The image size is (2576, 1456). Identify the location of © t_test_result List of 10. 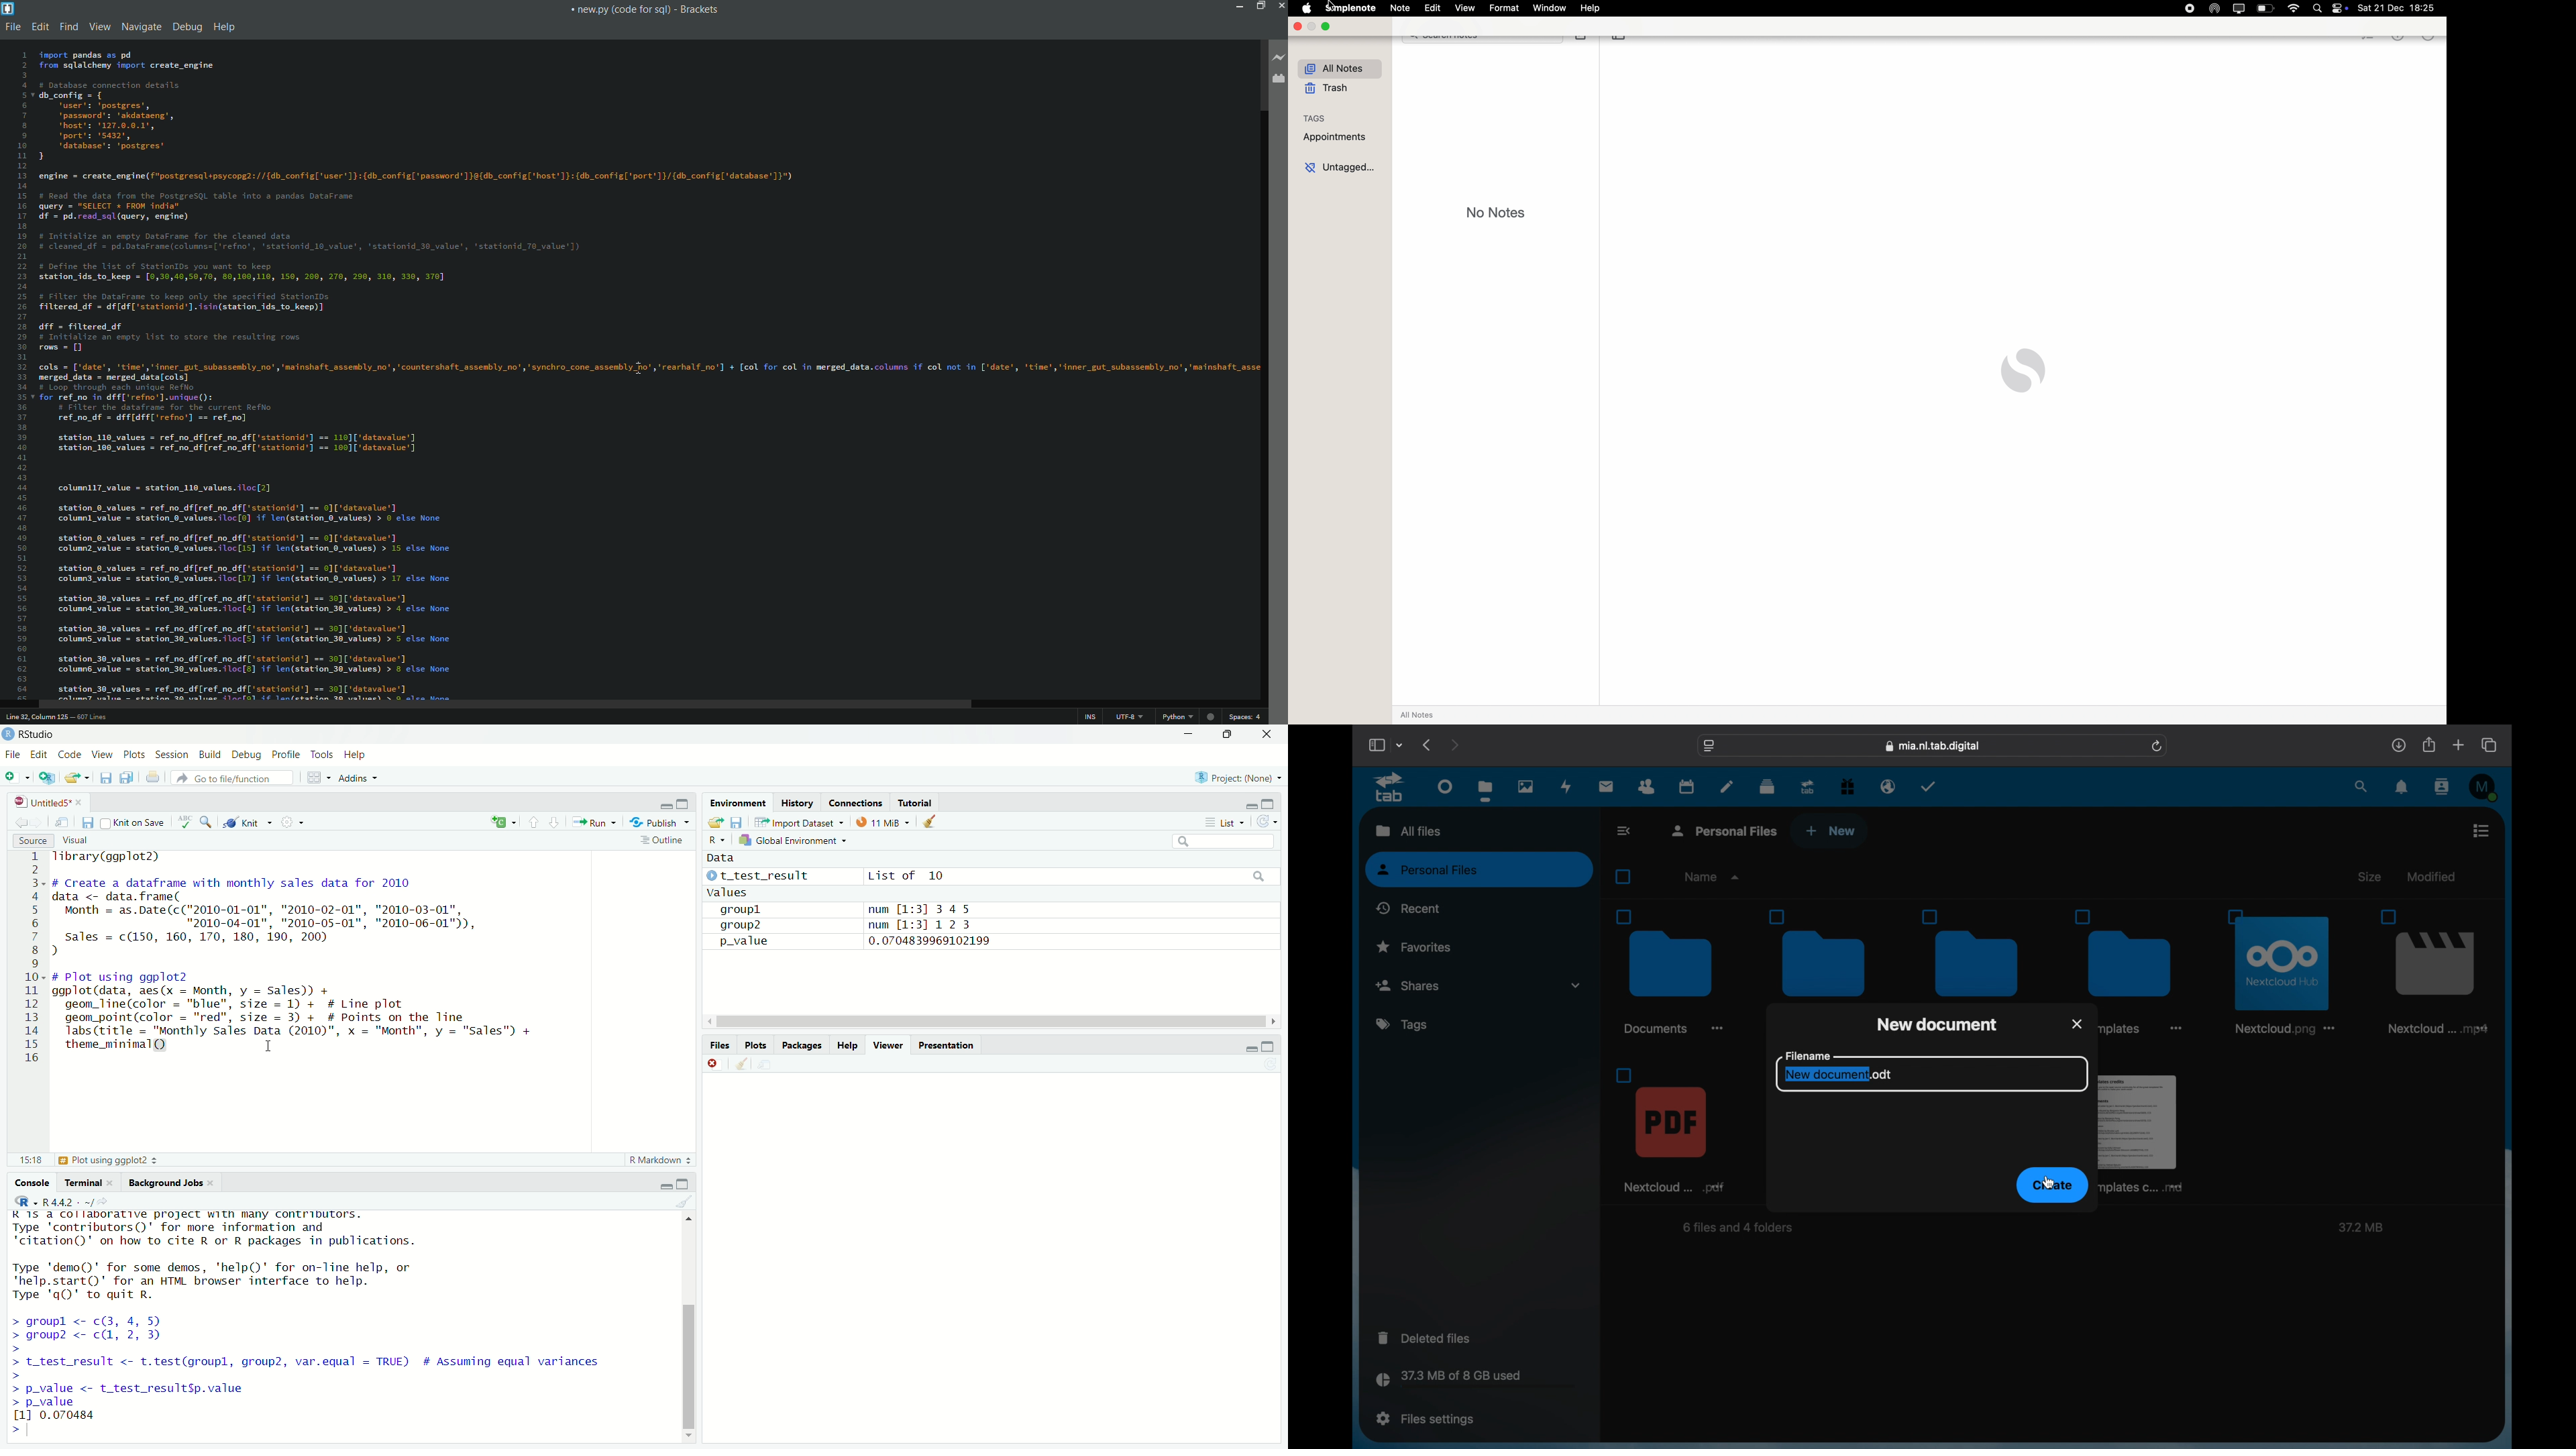
(827, 876).